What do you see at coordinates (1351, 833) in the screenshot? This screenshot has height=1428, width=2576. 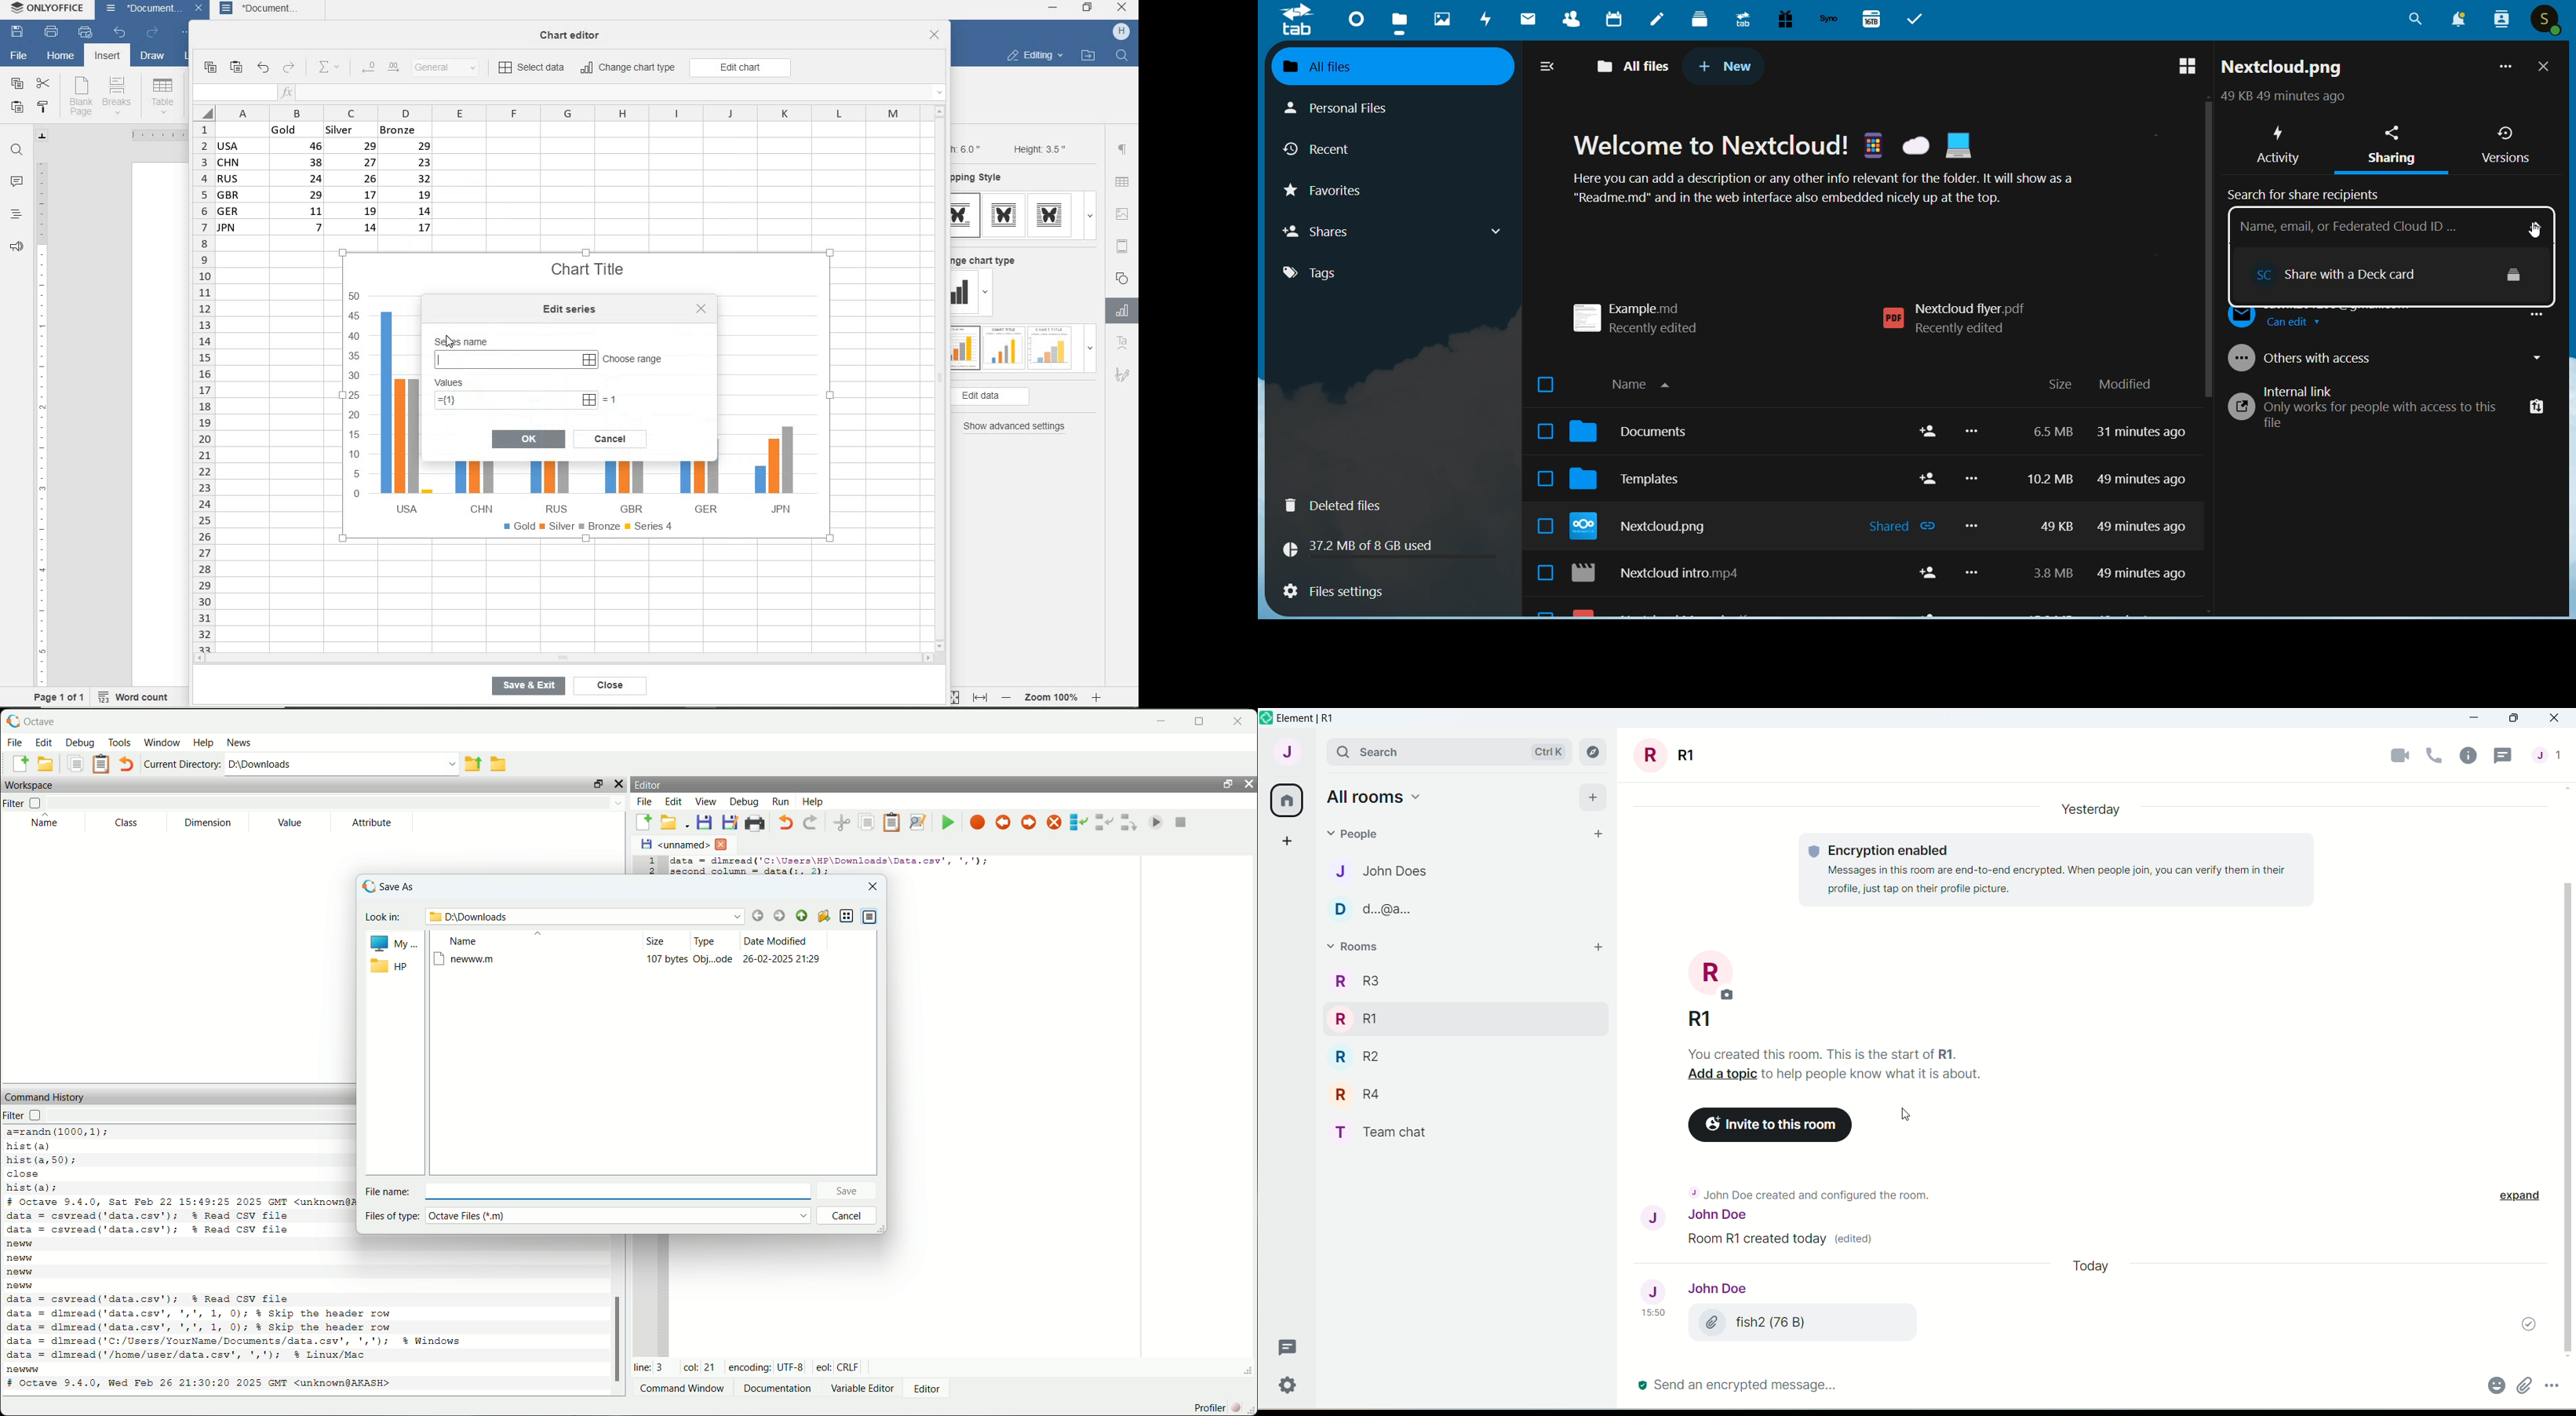 I see `people` at bounding box center [1351, 833].